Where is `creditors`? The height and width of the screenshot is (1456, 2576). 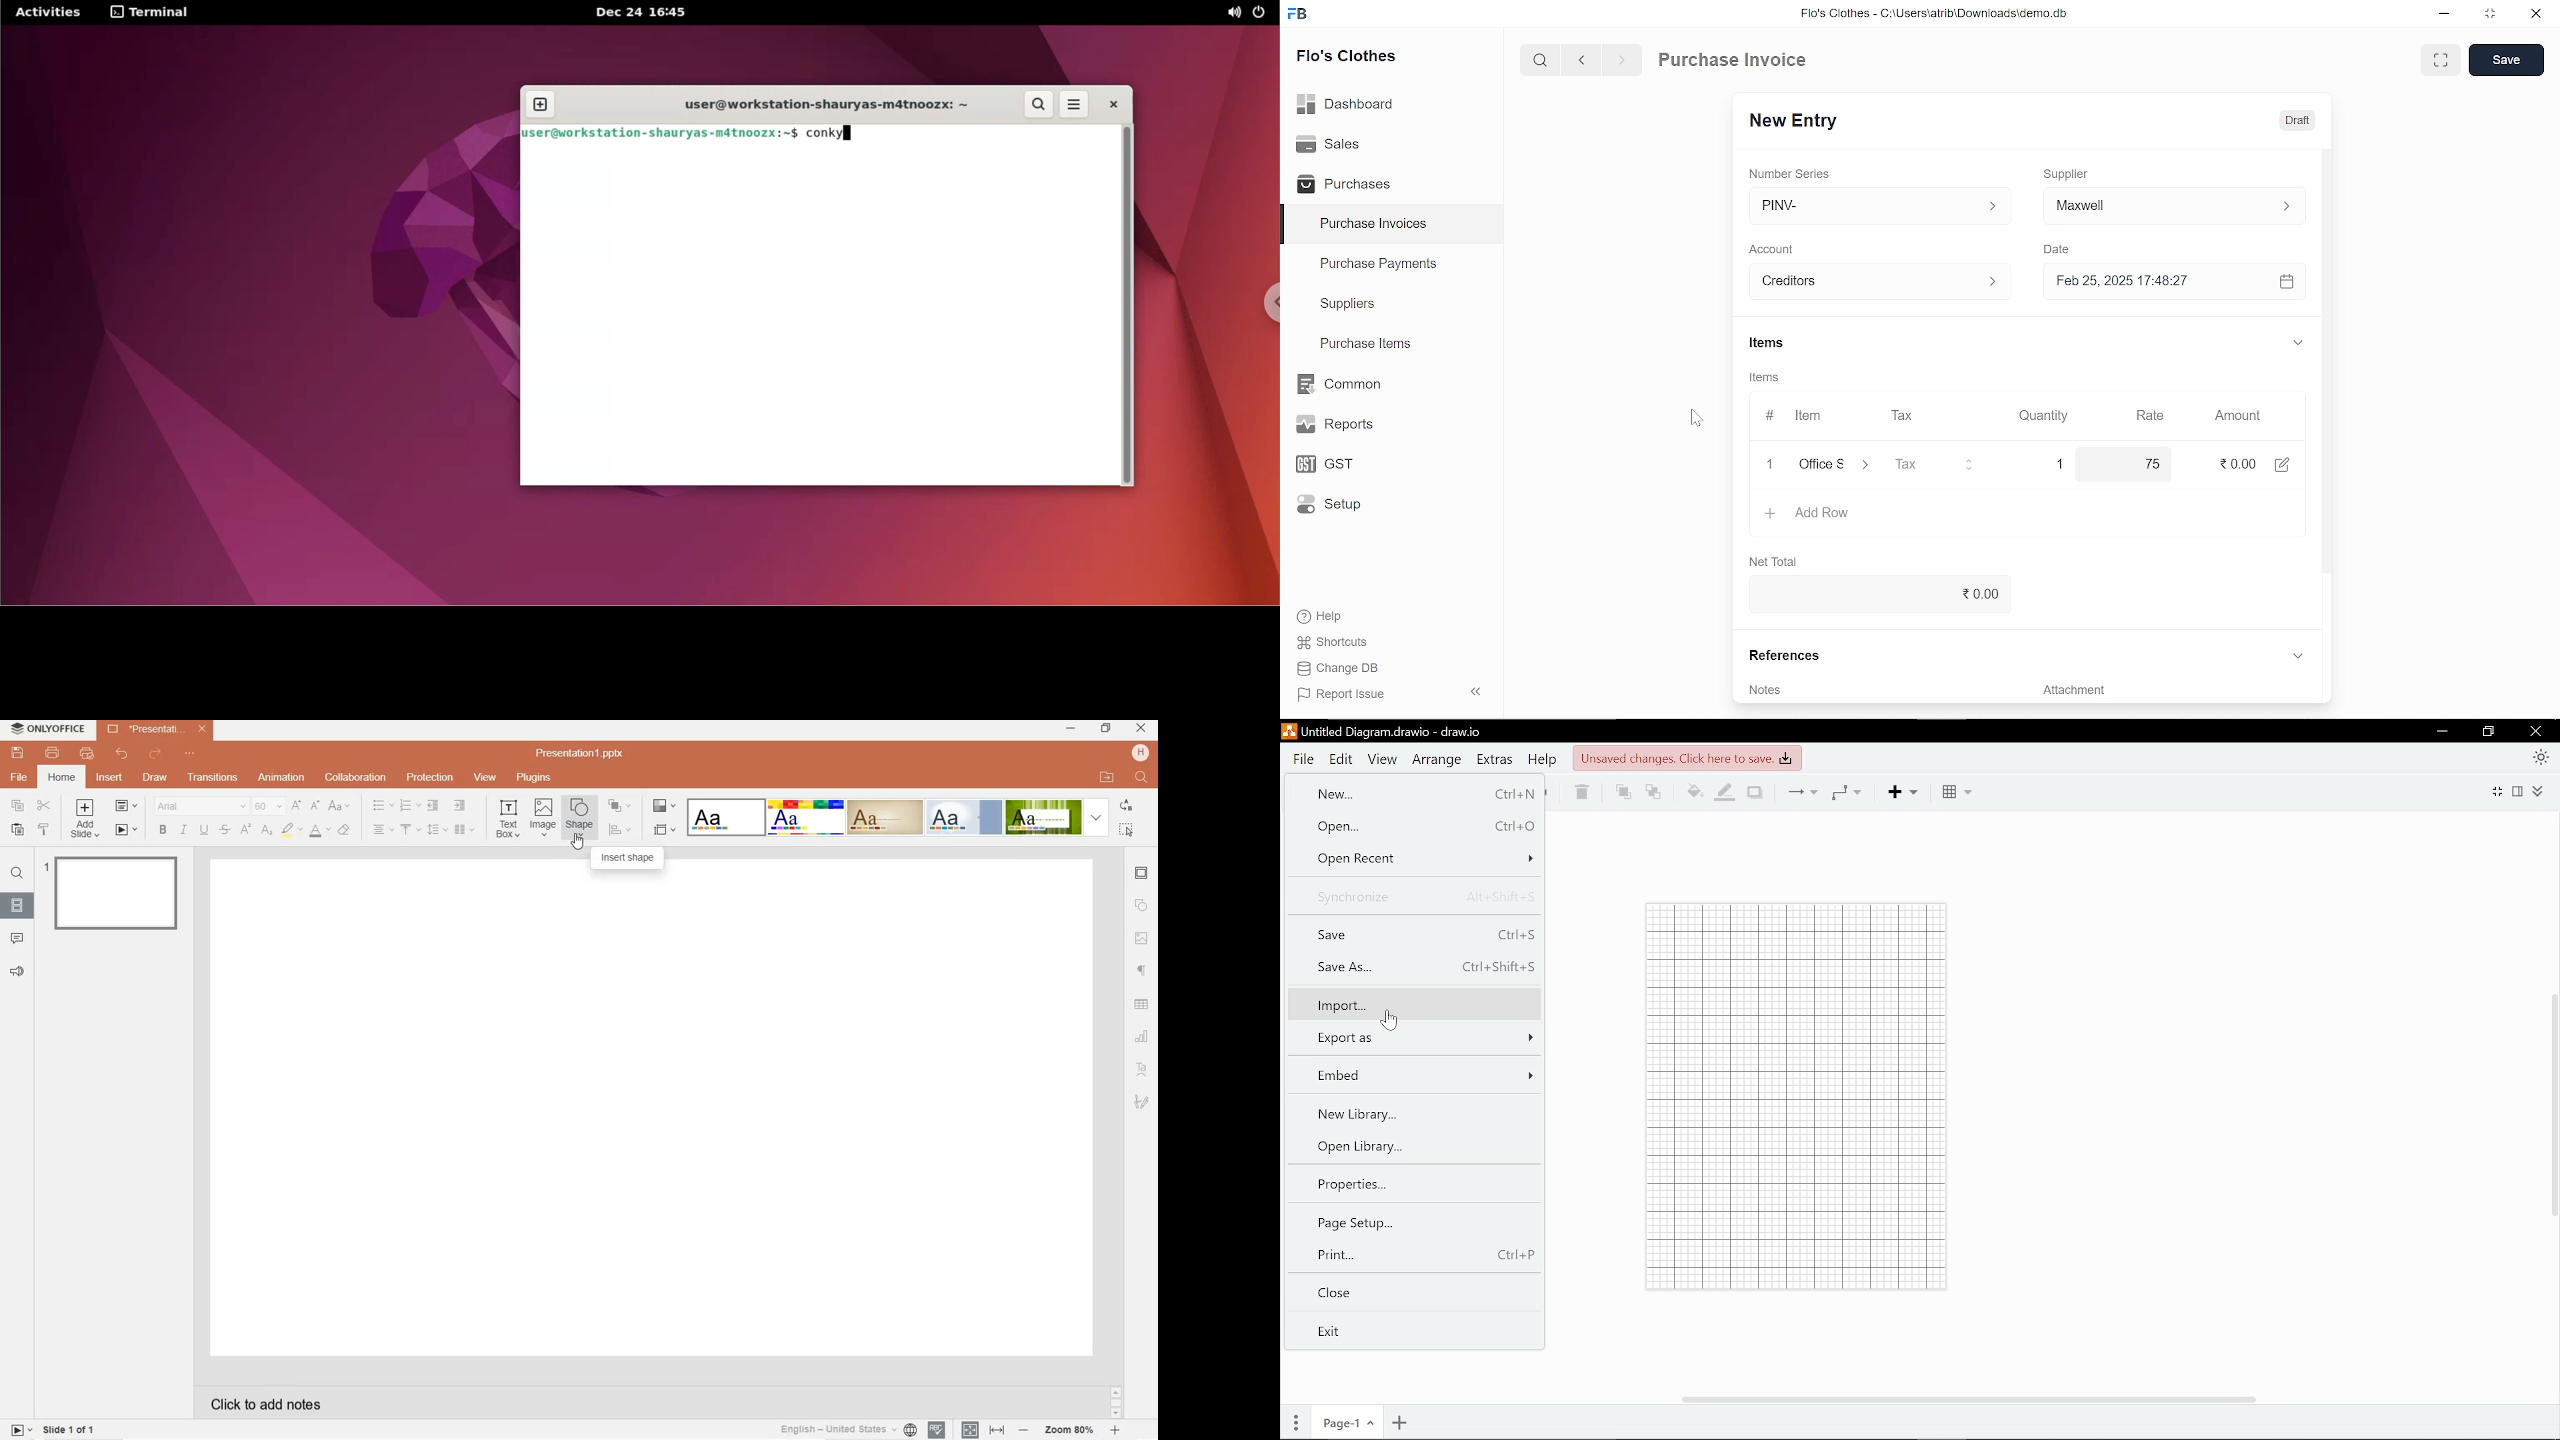 creditors is located at coordinates (1876, 280).